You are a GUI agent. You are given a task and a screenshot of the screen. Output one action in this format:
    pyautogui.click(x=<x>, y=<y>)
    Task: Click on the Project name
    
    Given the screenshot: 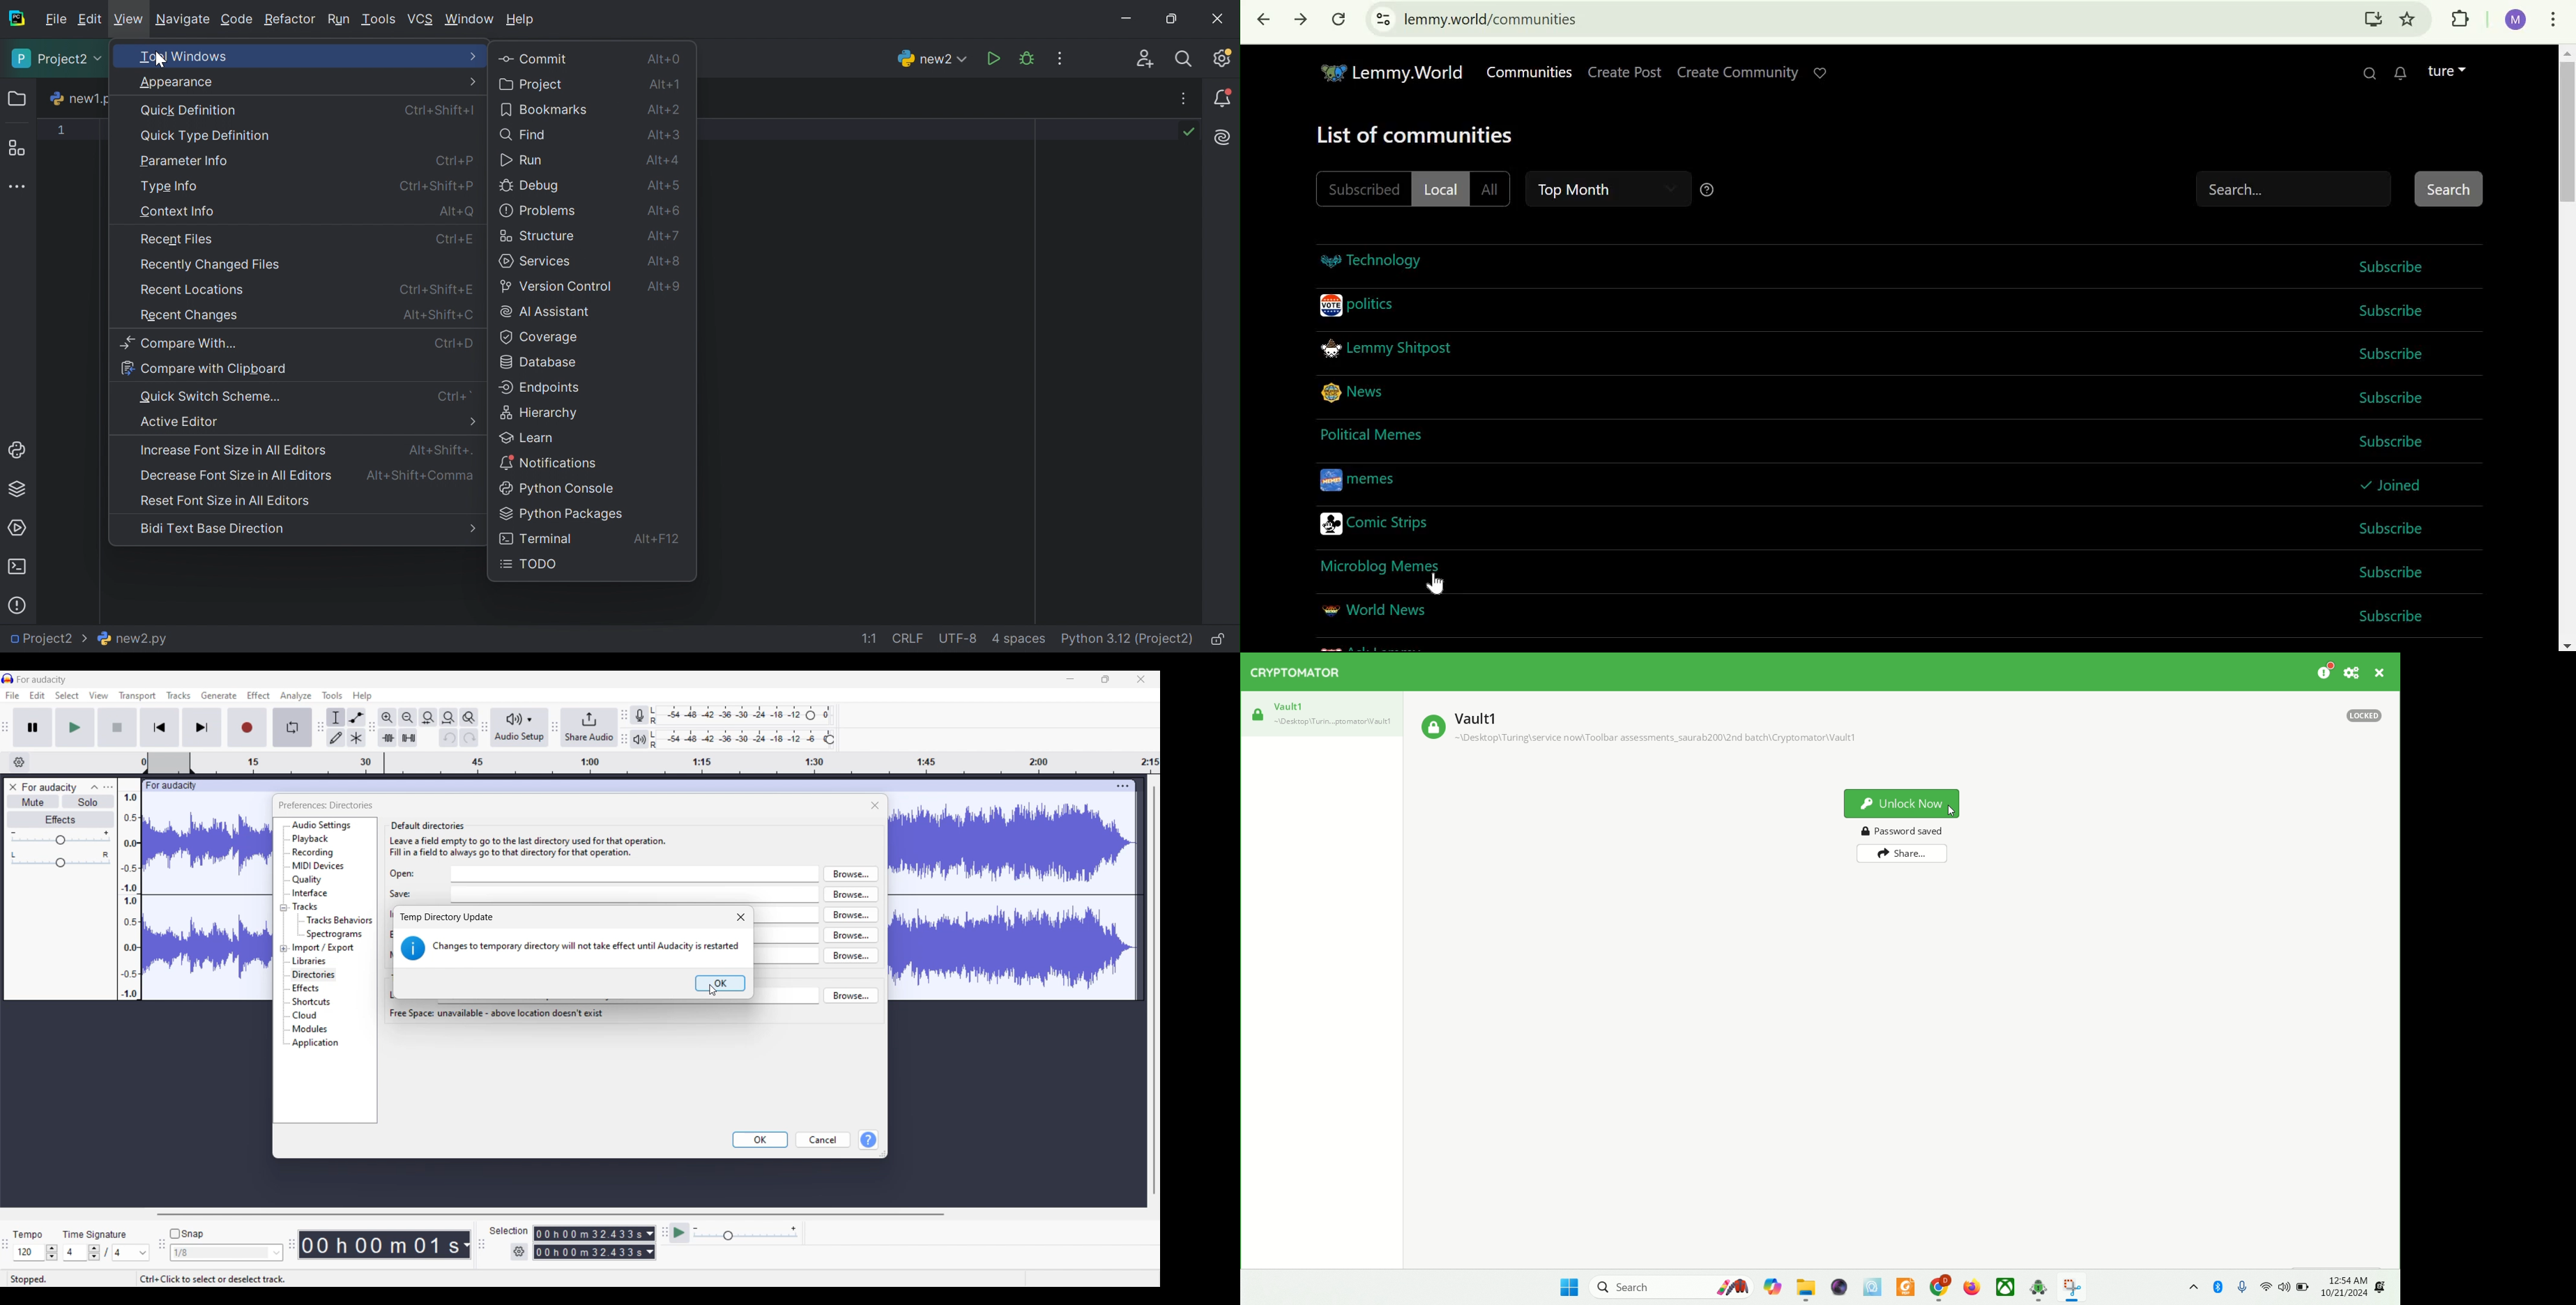 What is the action you would take?
    pyautogui.click(x=49, y=788)
    